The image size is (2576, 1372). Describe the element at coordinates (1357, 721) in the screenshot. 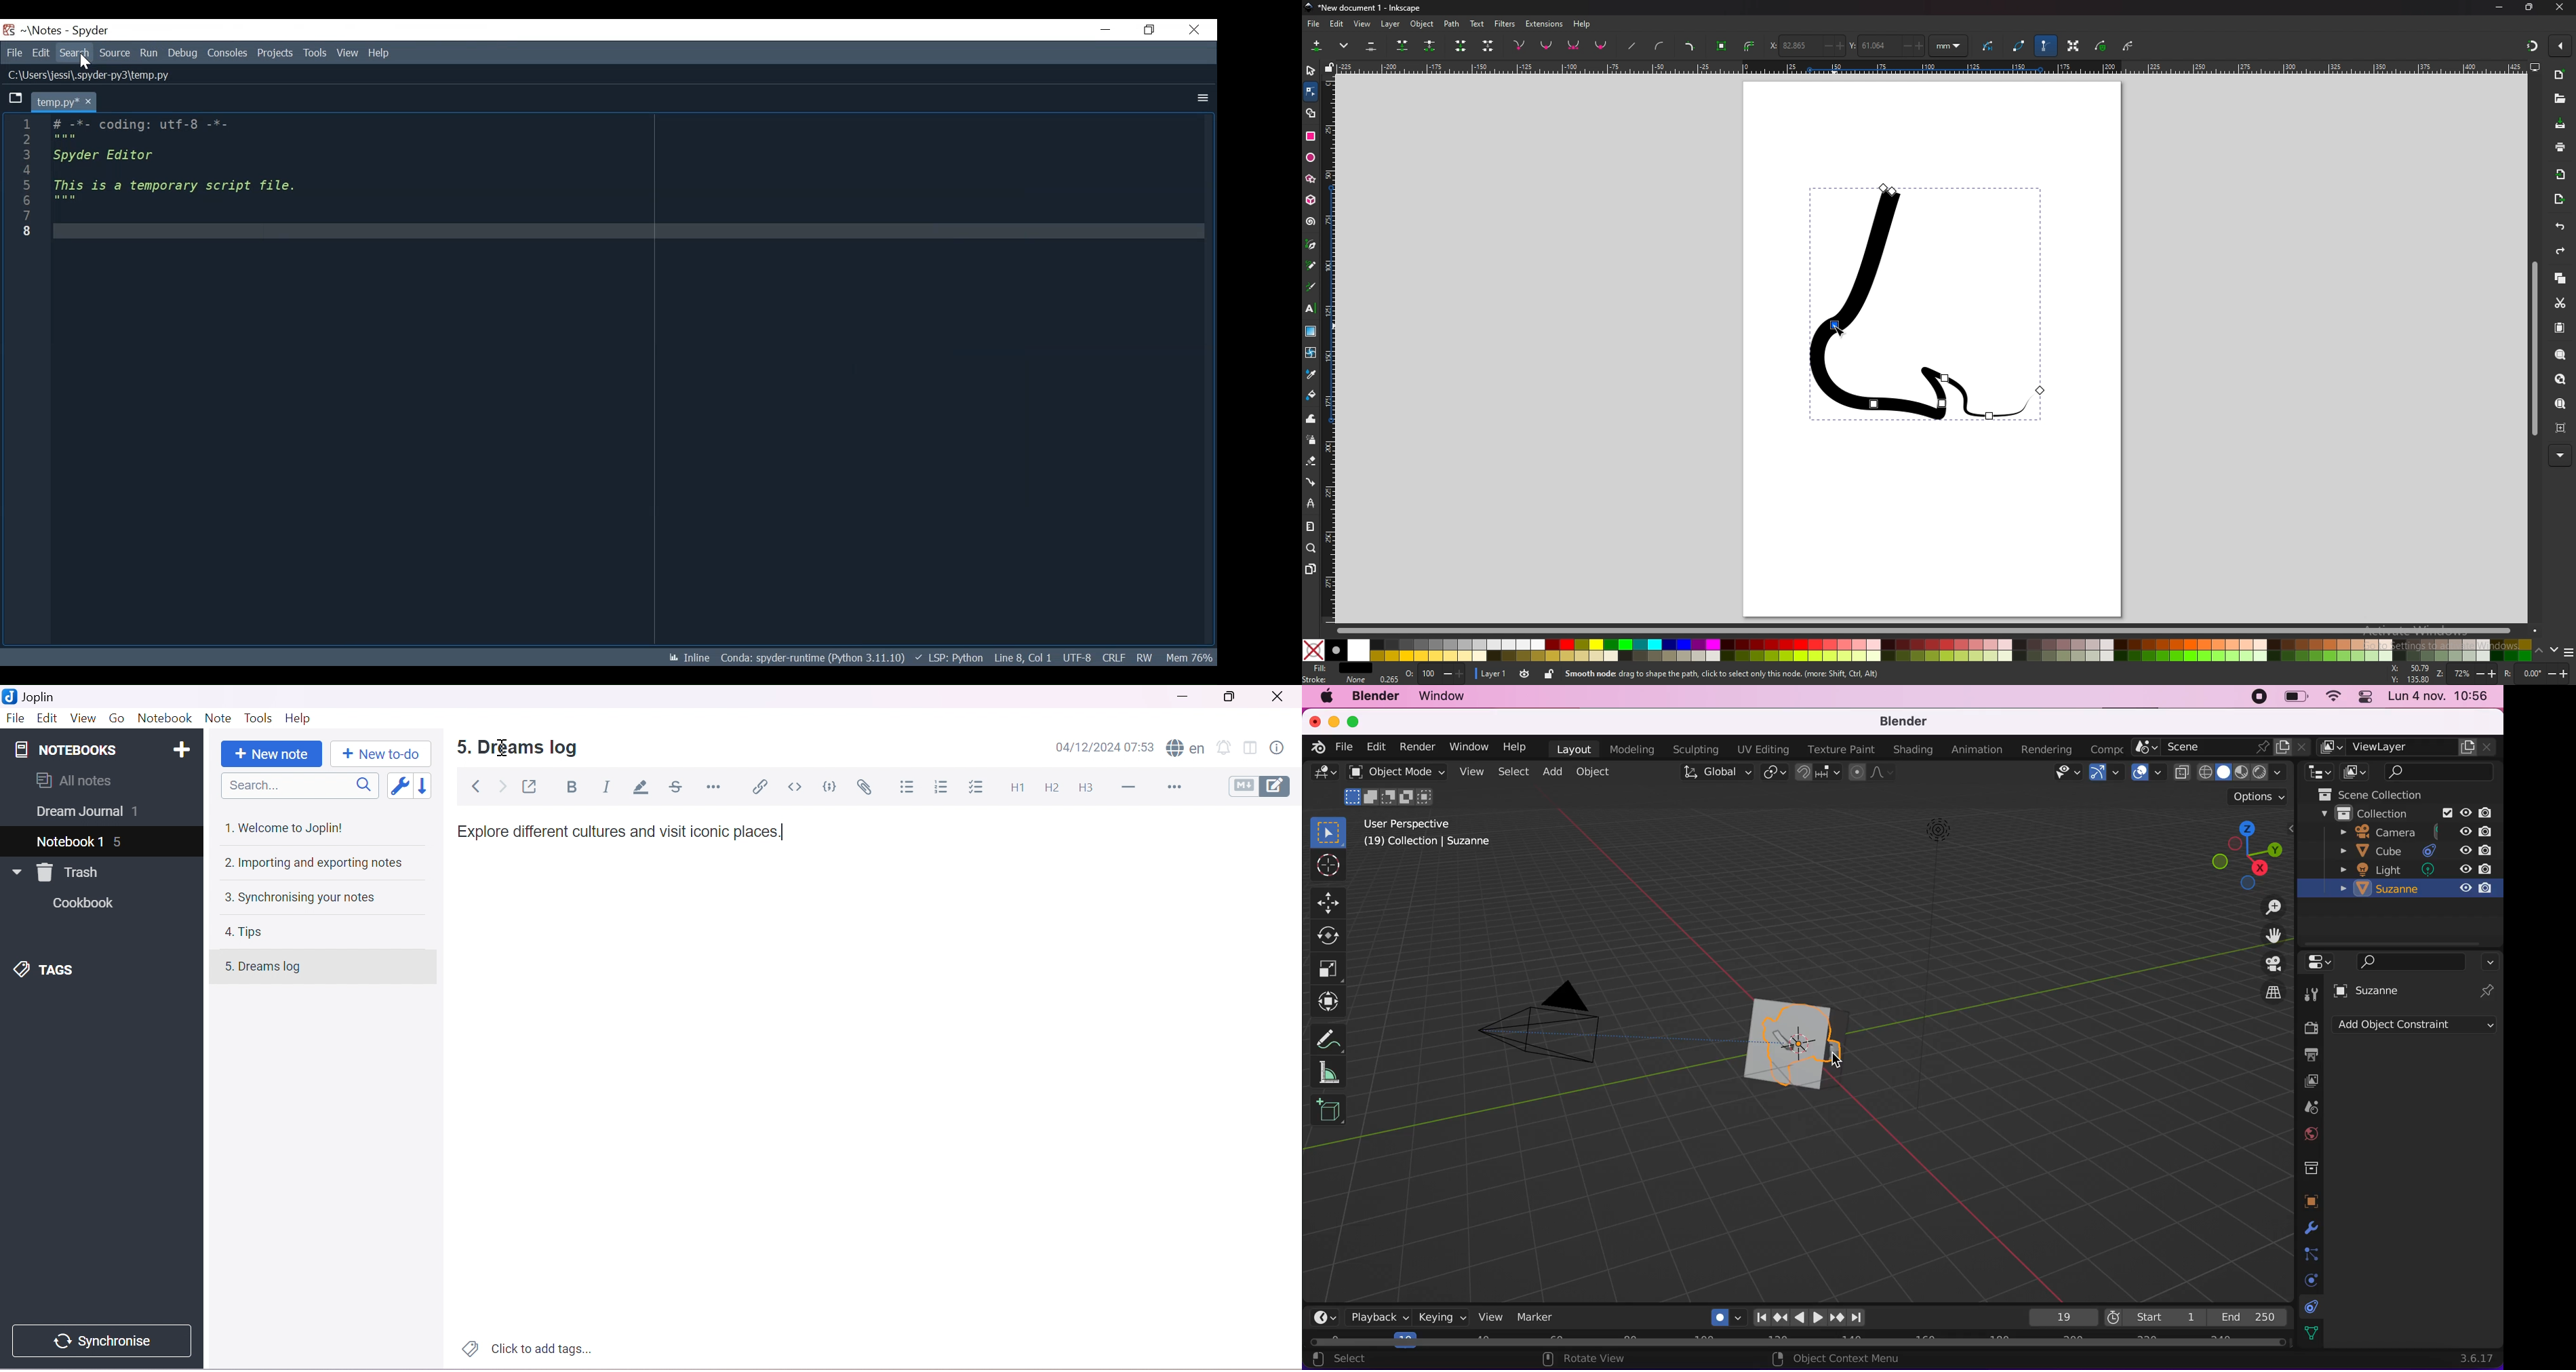

I see `maximize` at that location.